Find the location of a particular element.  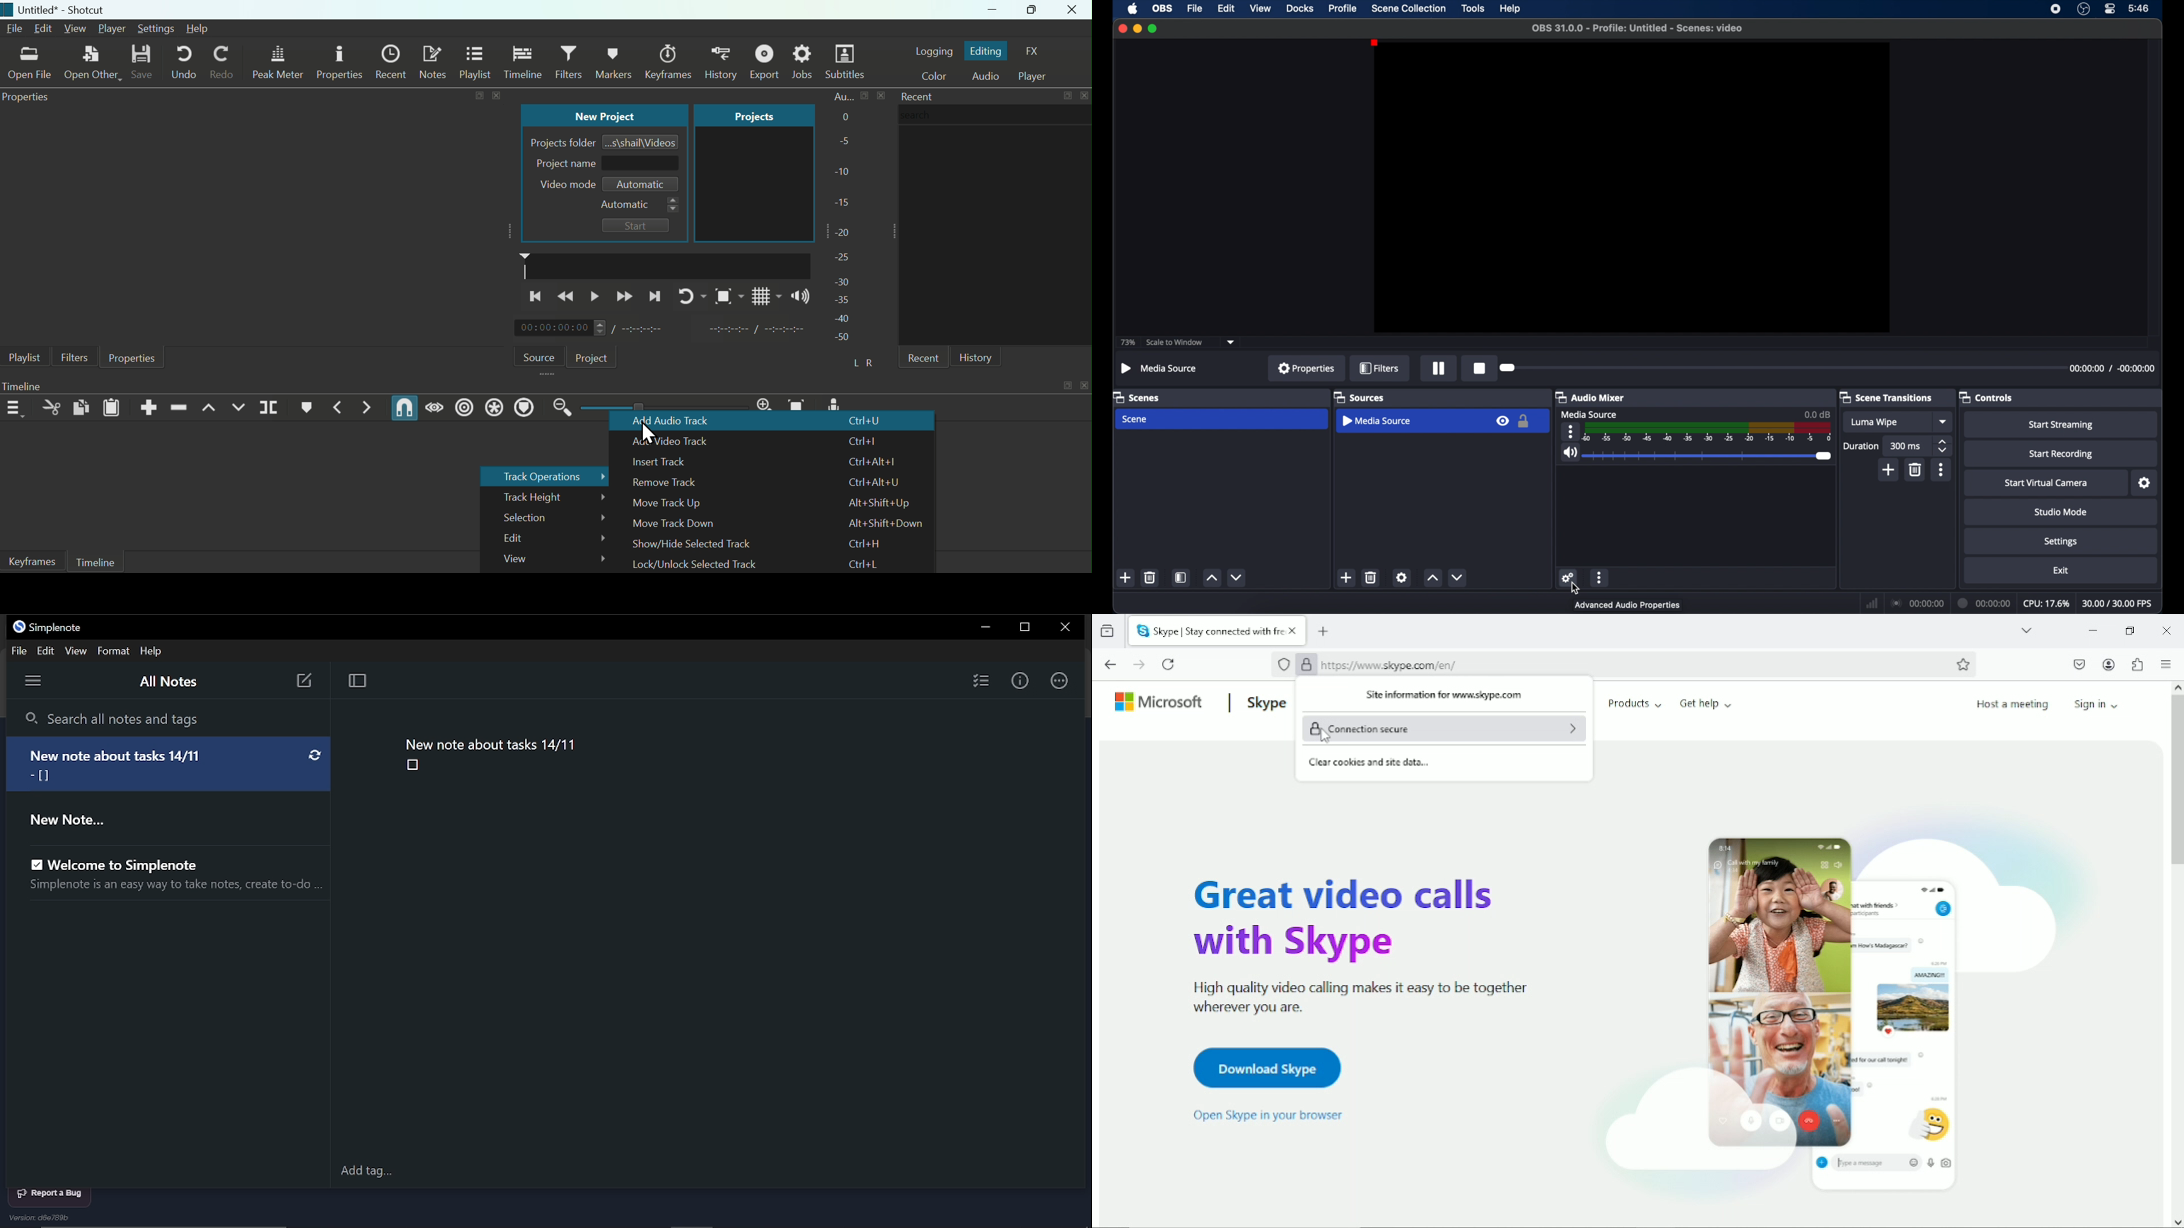

cursor is located at coordinates (1577, 589).